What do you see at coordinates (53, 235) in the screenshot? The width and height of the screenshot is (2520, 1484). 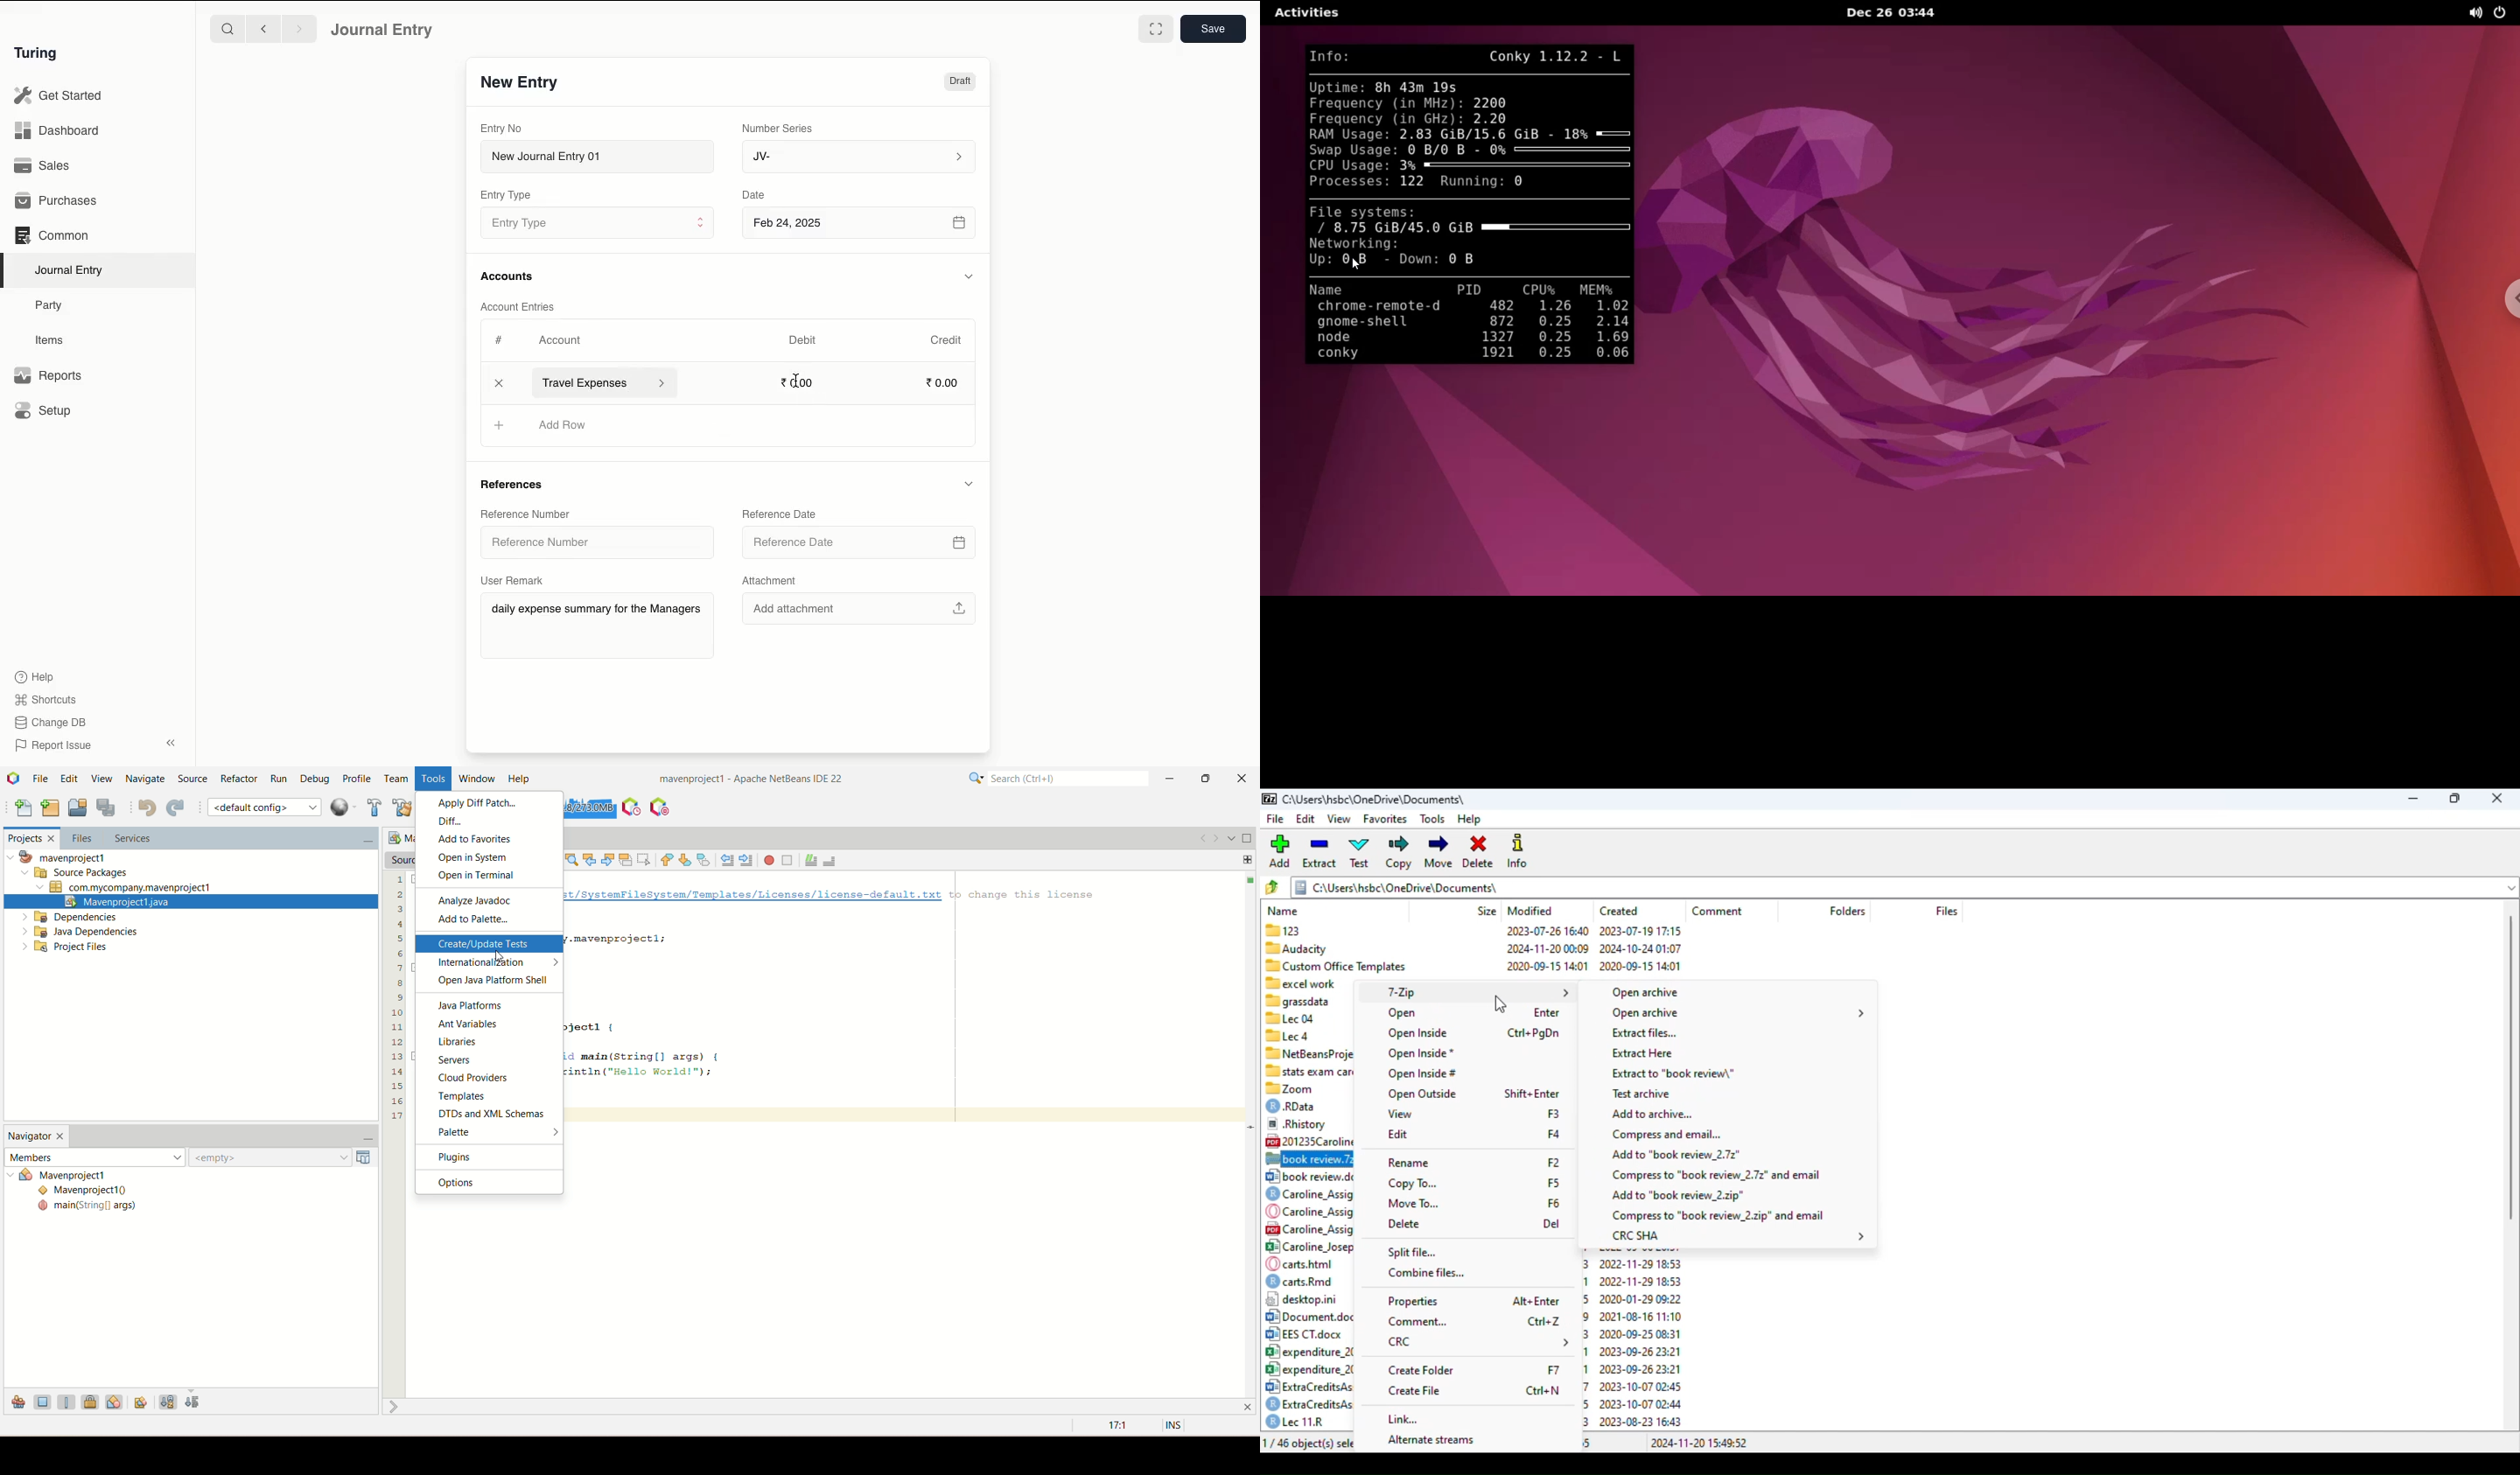 I see `Common` at bounding box center [53, 235].